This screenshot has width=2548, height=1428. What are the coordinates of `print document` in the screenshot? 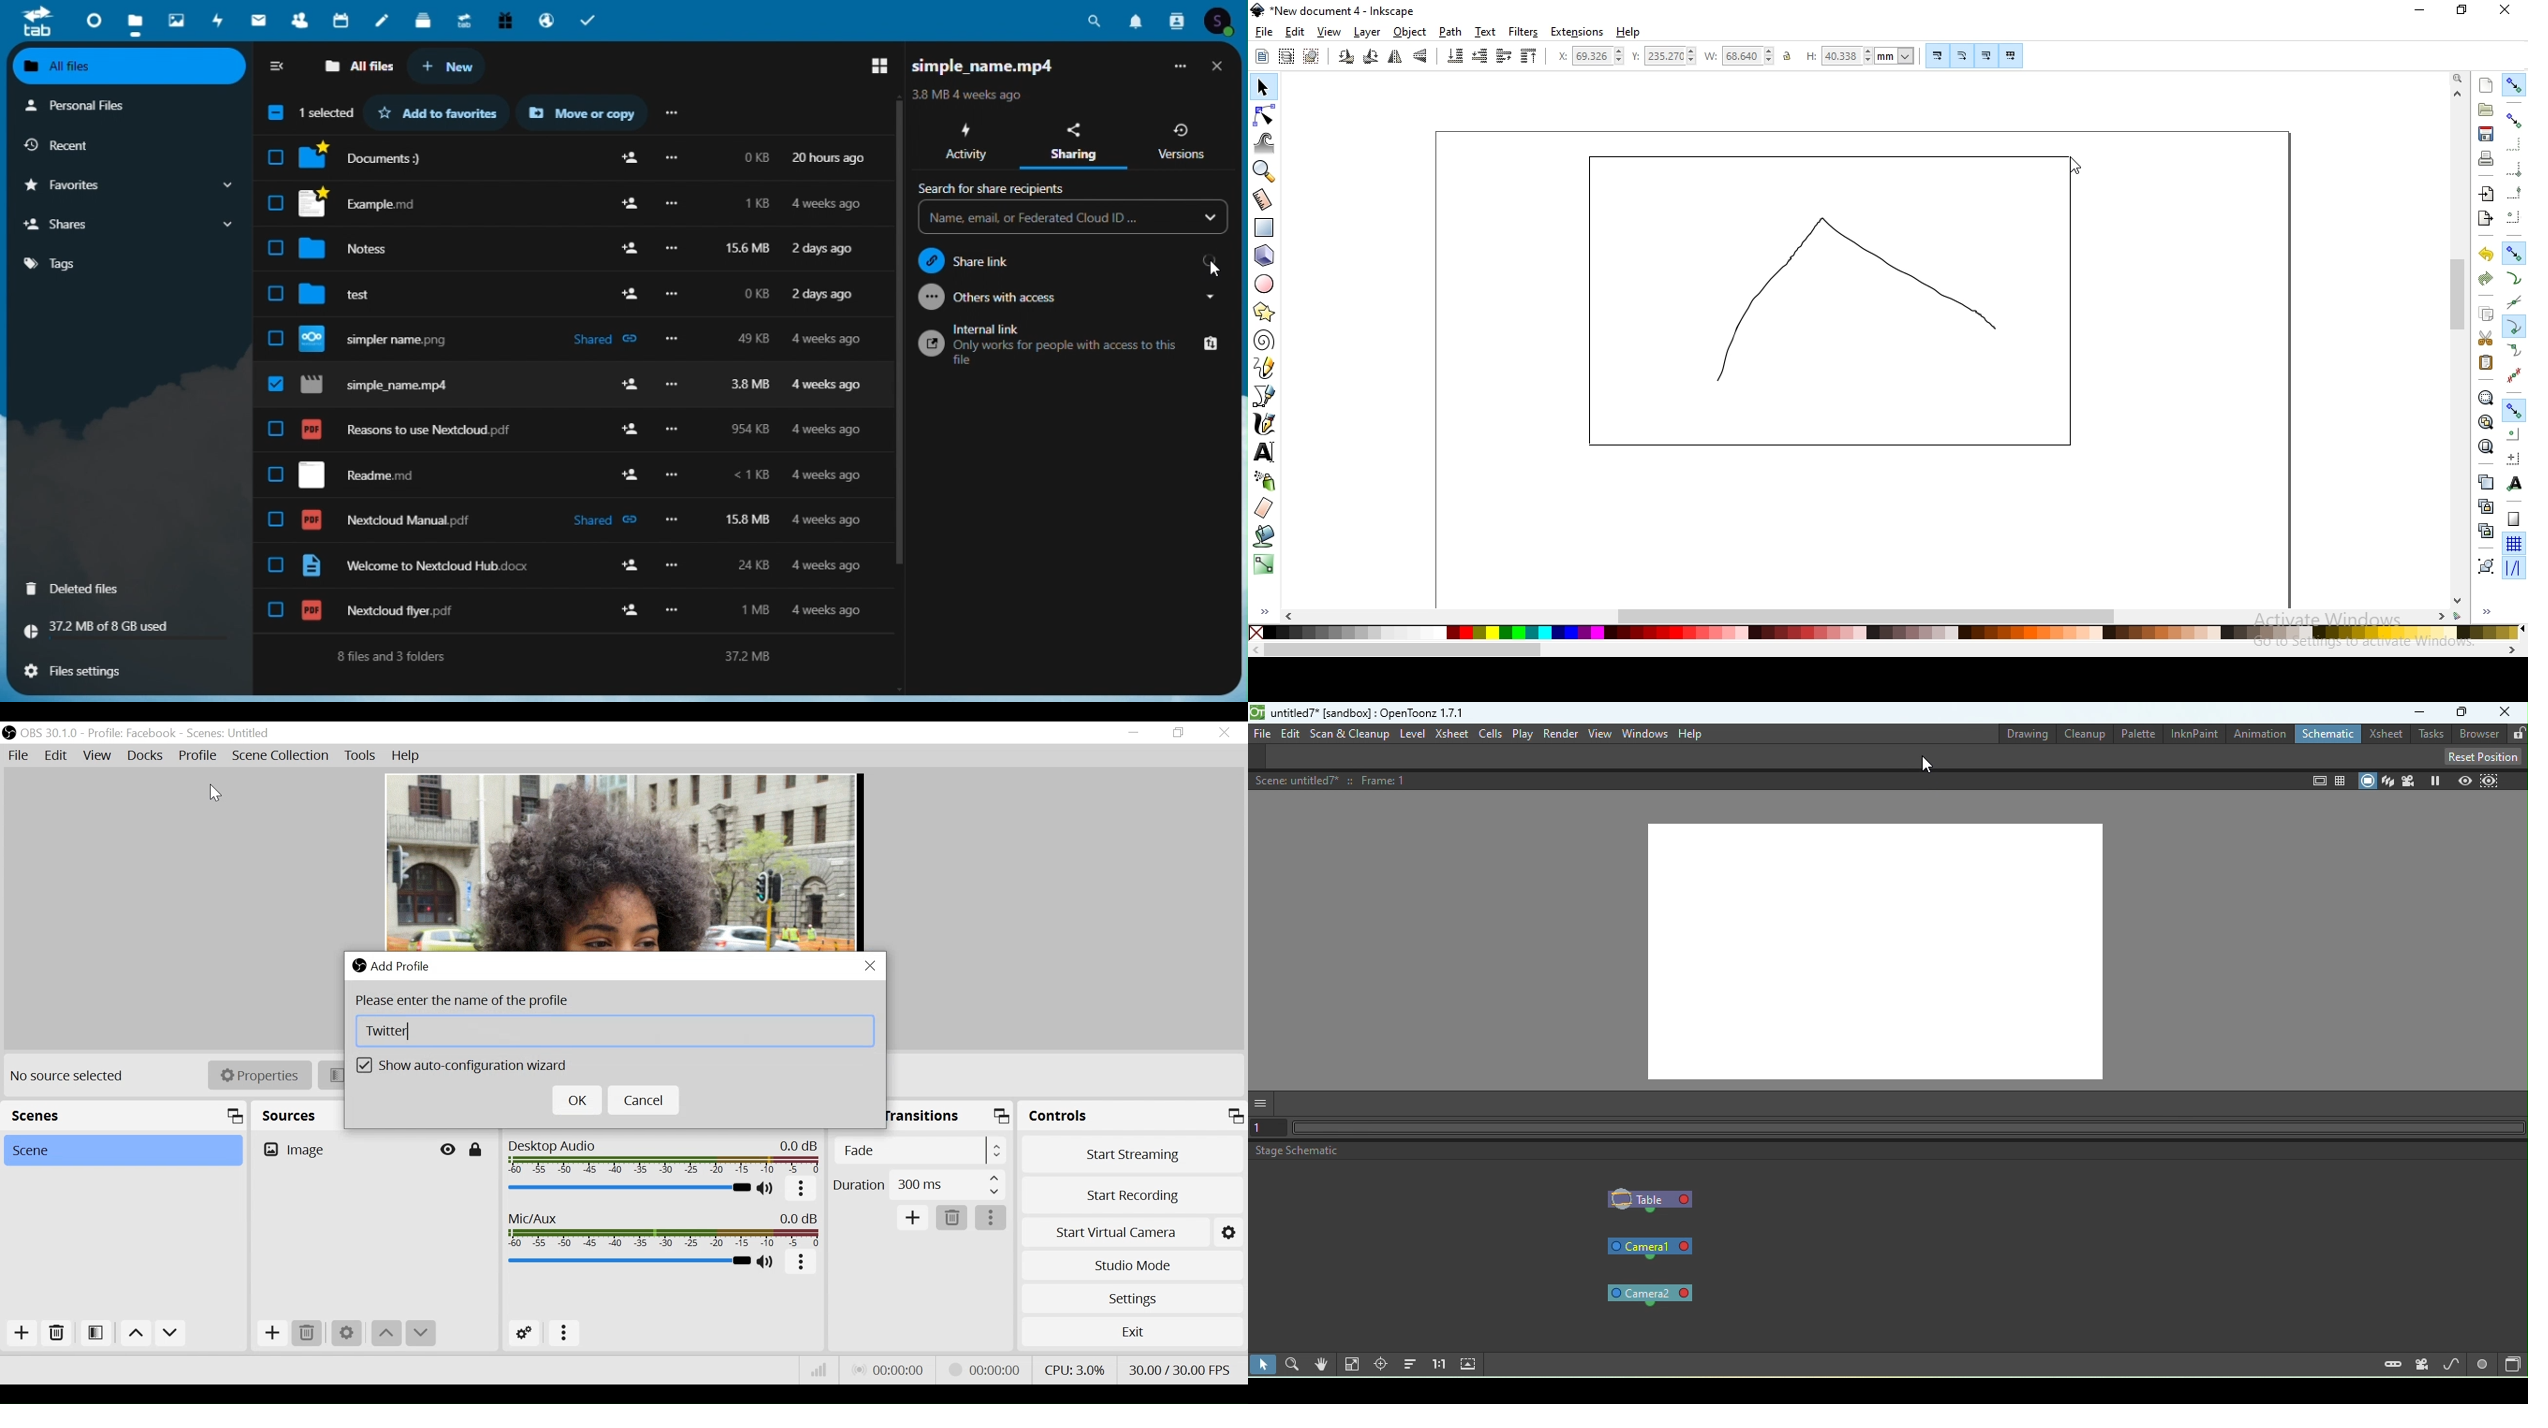 It's located at (2485, 158).